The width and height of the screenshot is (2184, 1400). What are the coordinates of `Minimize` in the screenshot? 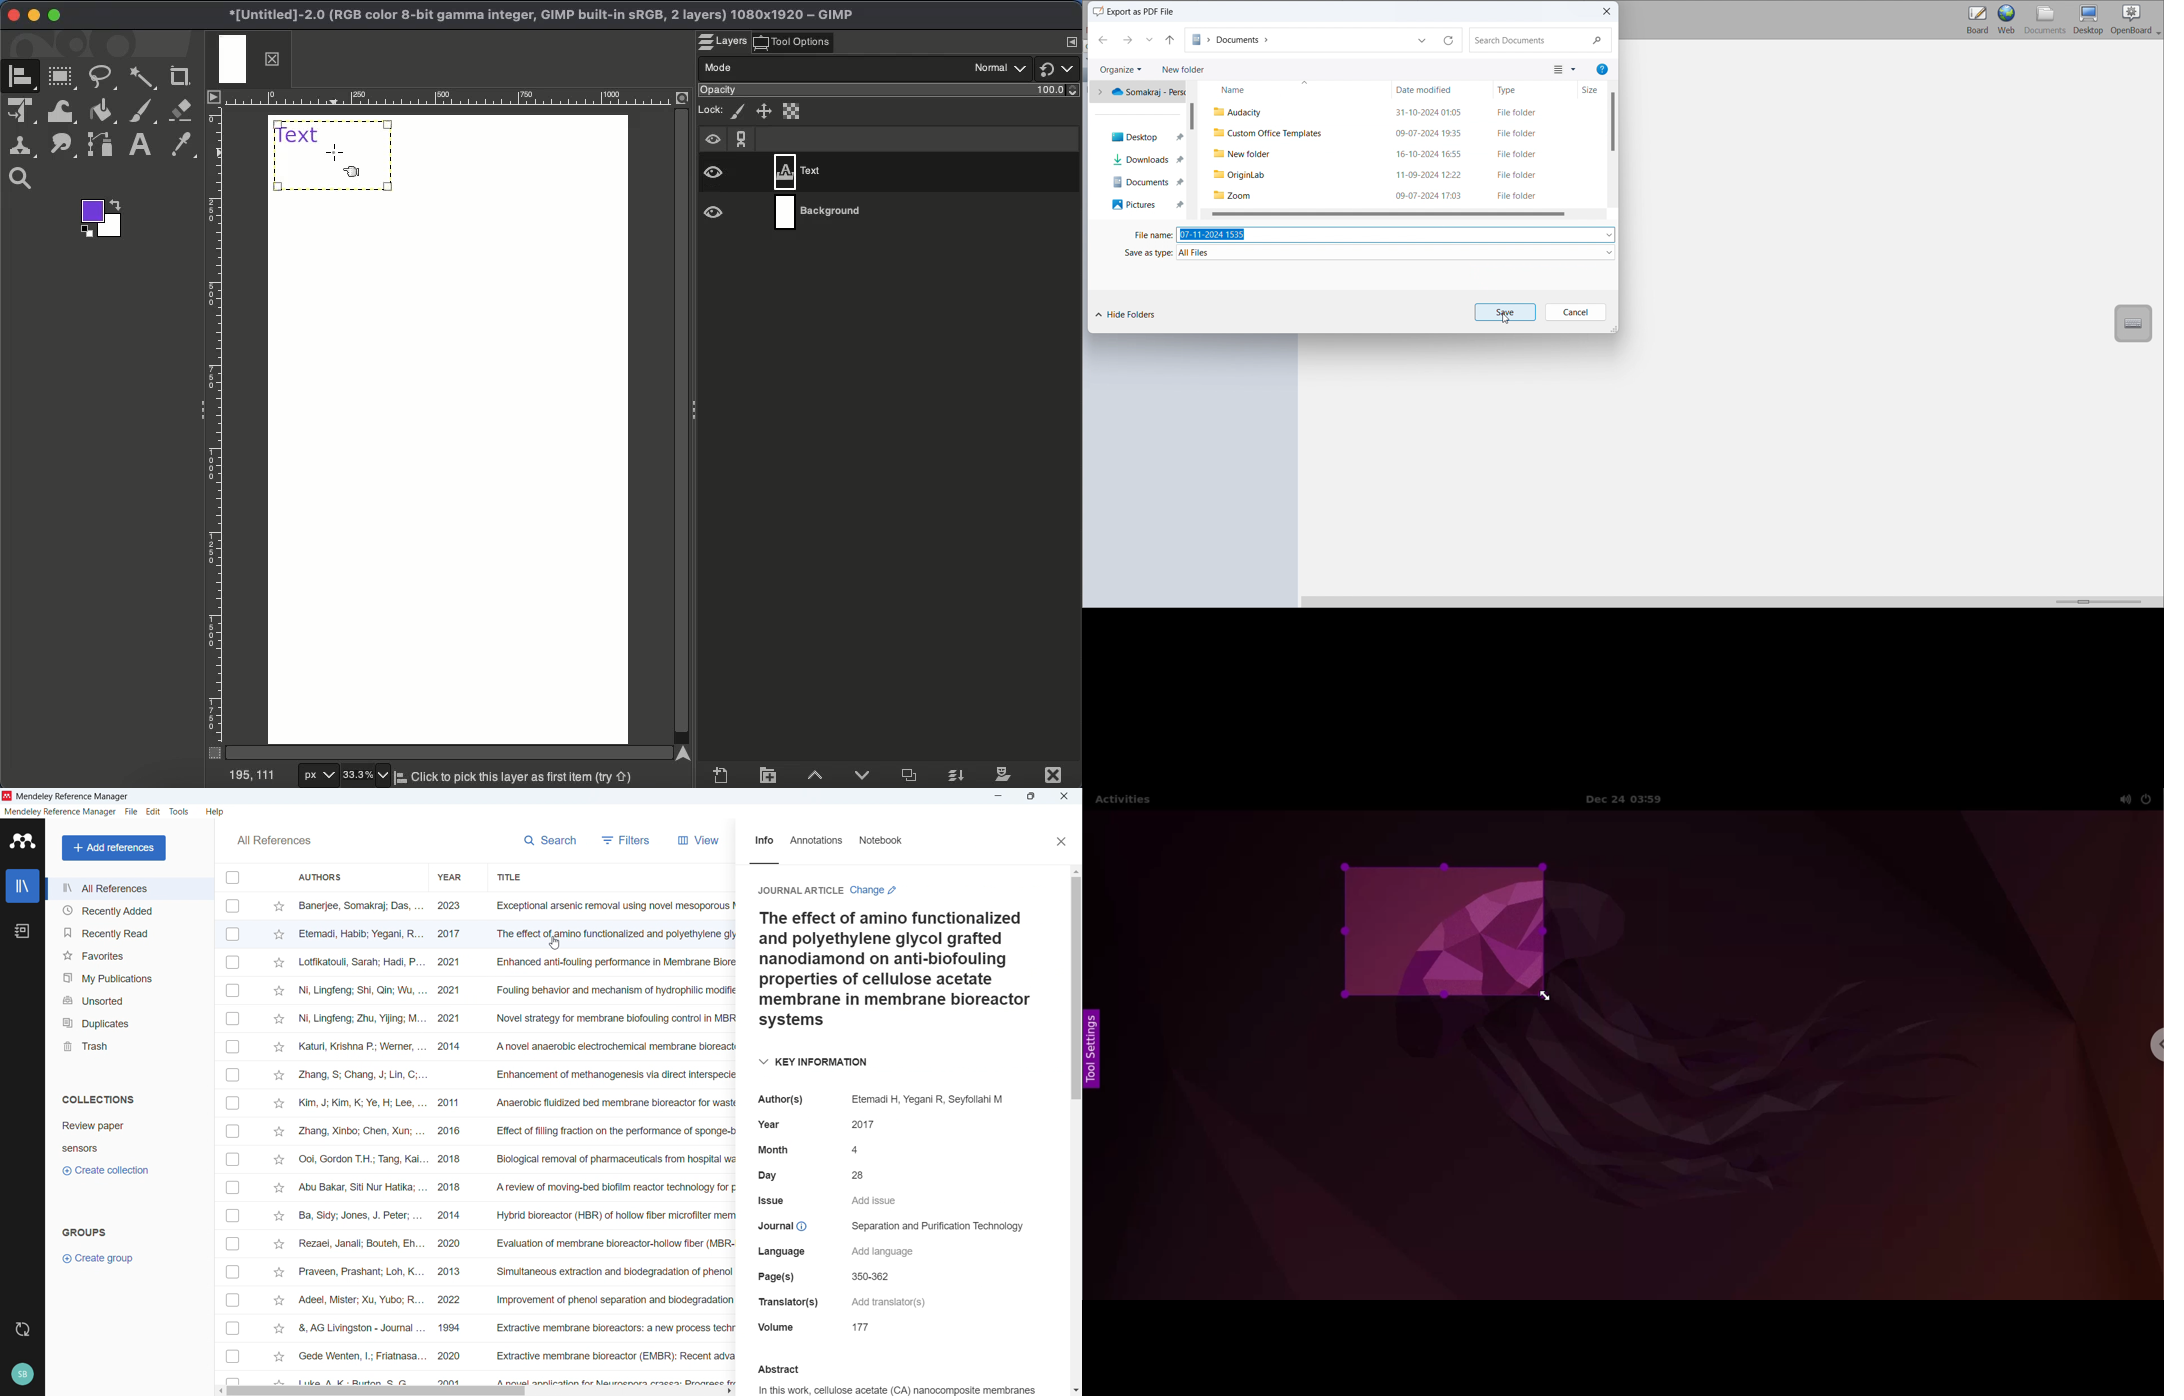 It's located at (34, 16).